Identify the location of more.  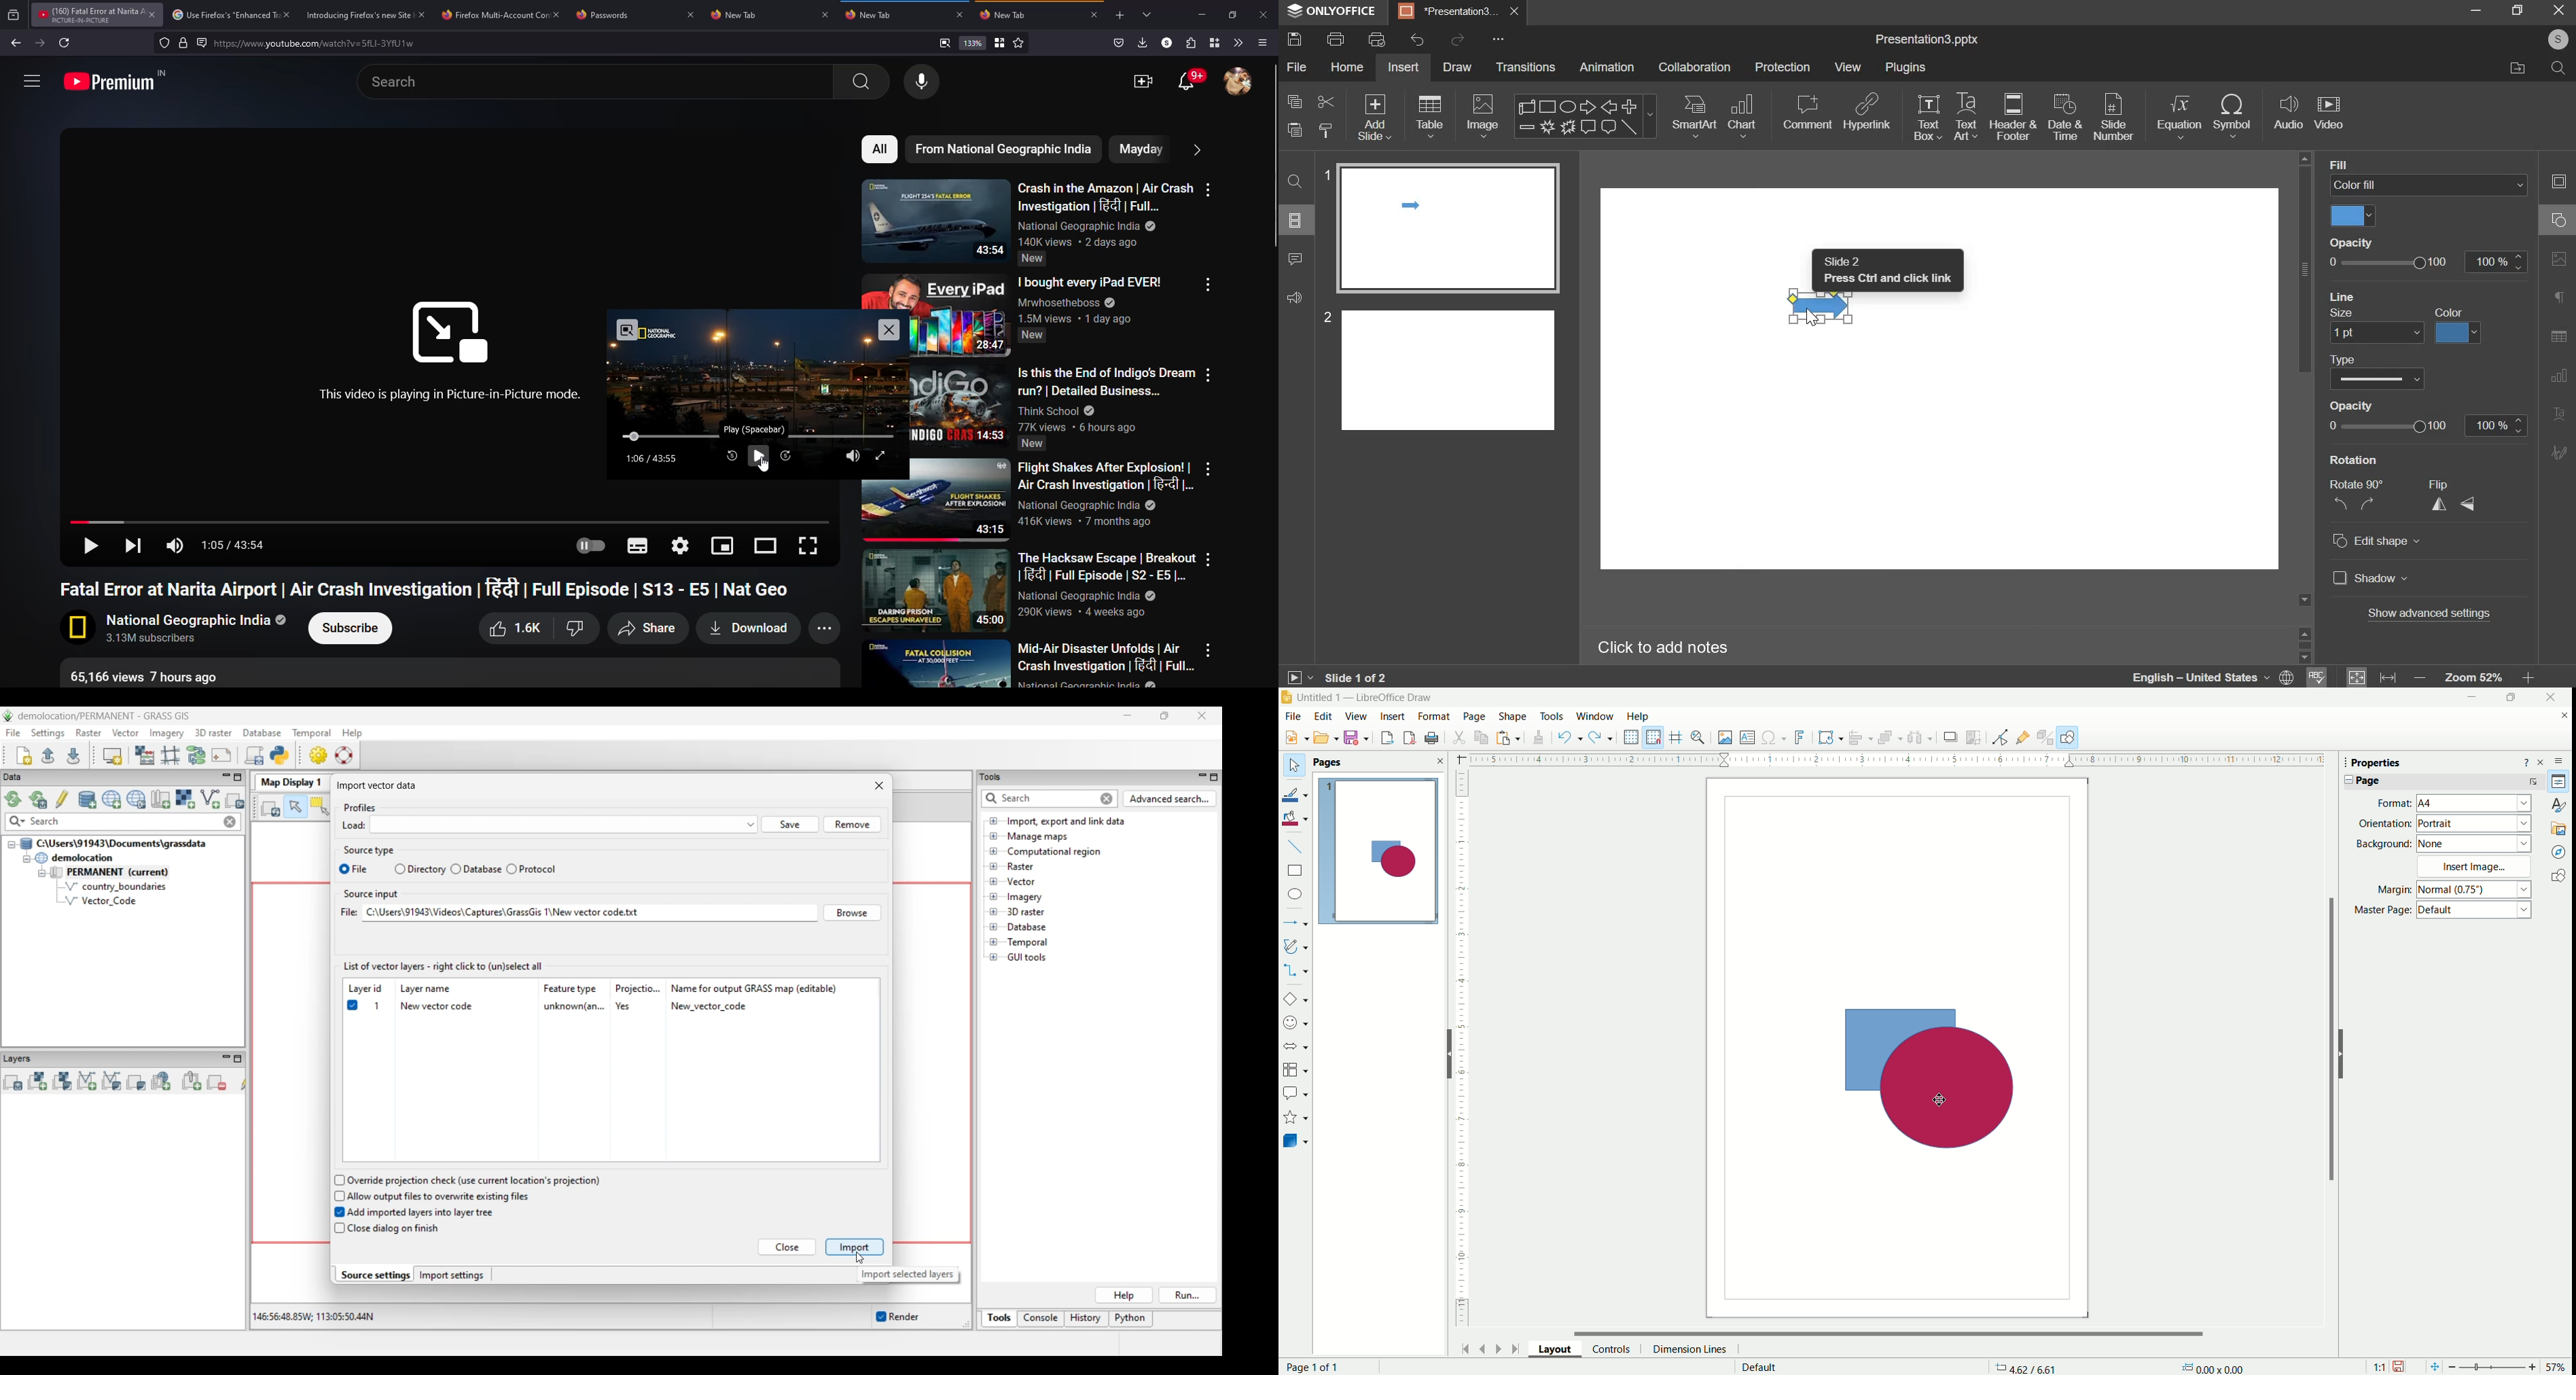
(1210, 190).